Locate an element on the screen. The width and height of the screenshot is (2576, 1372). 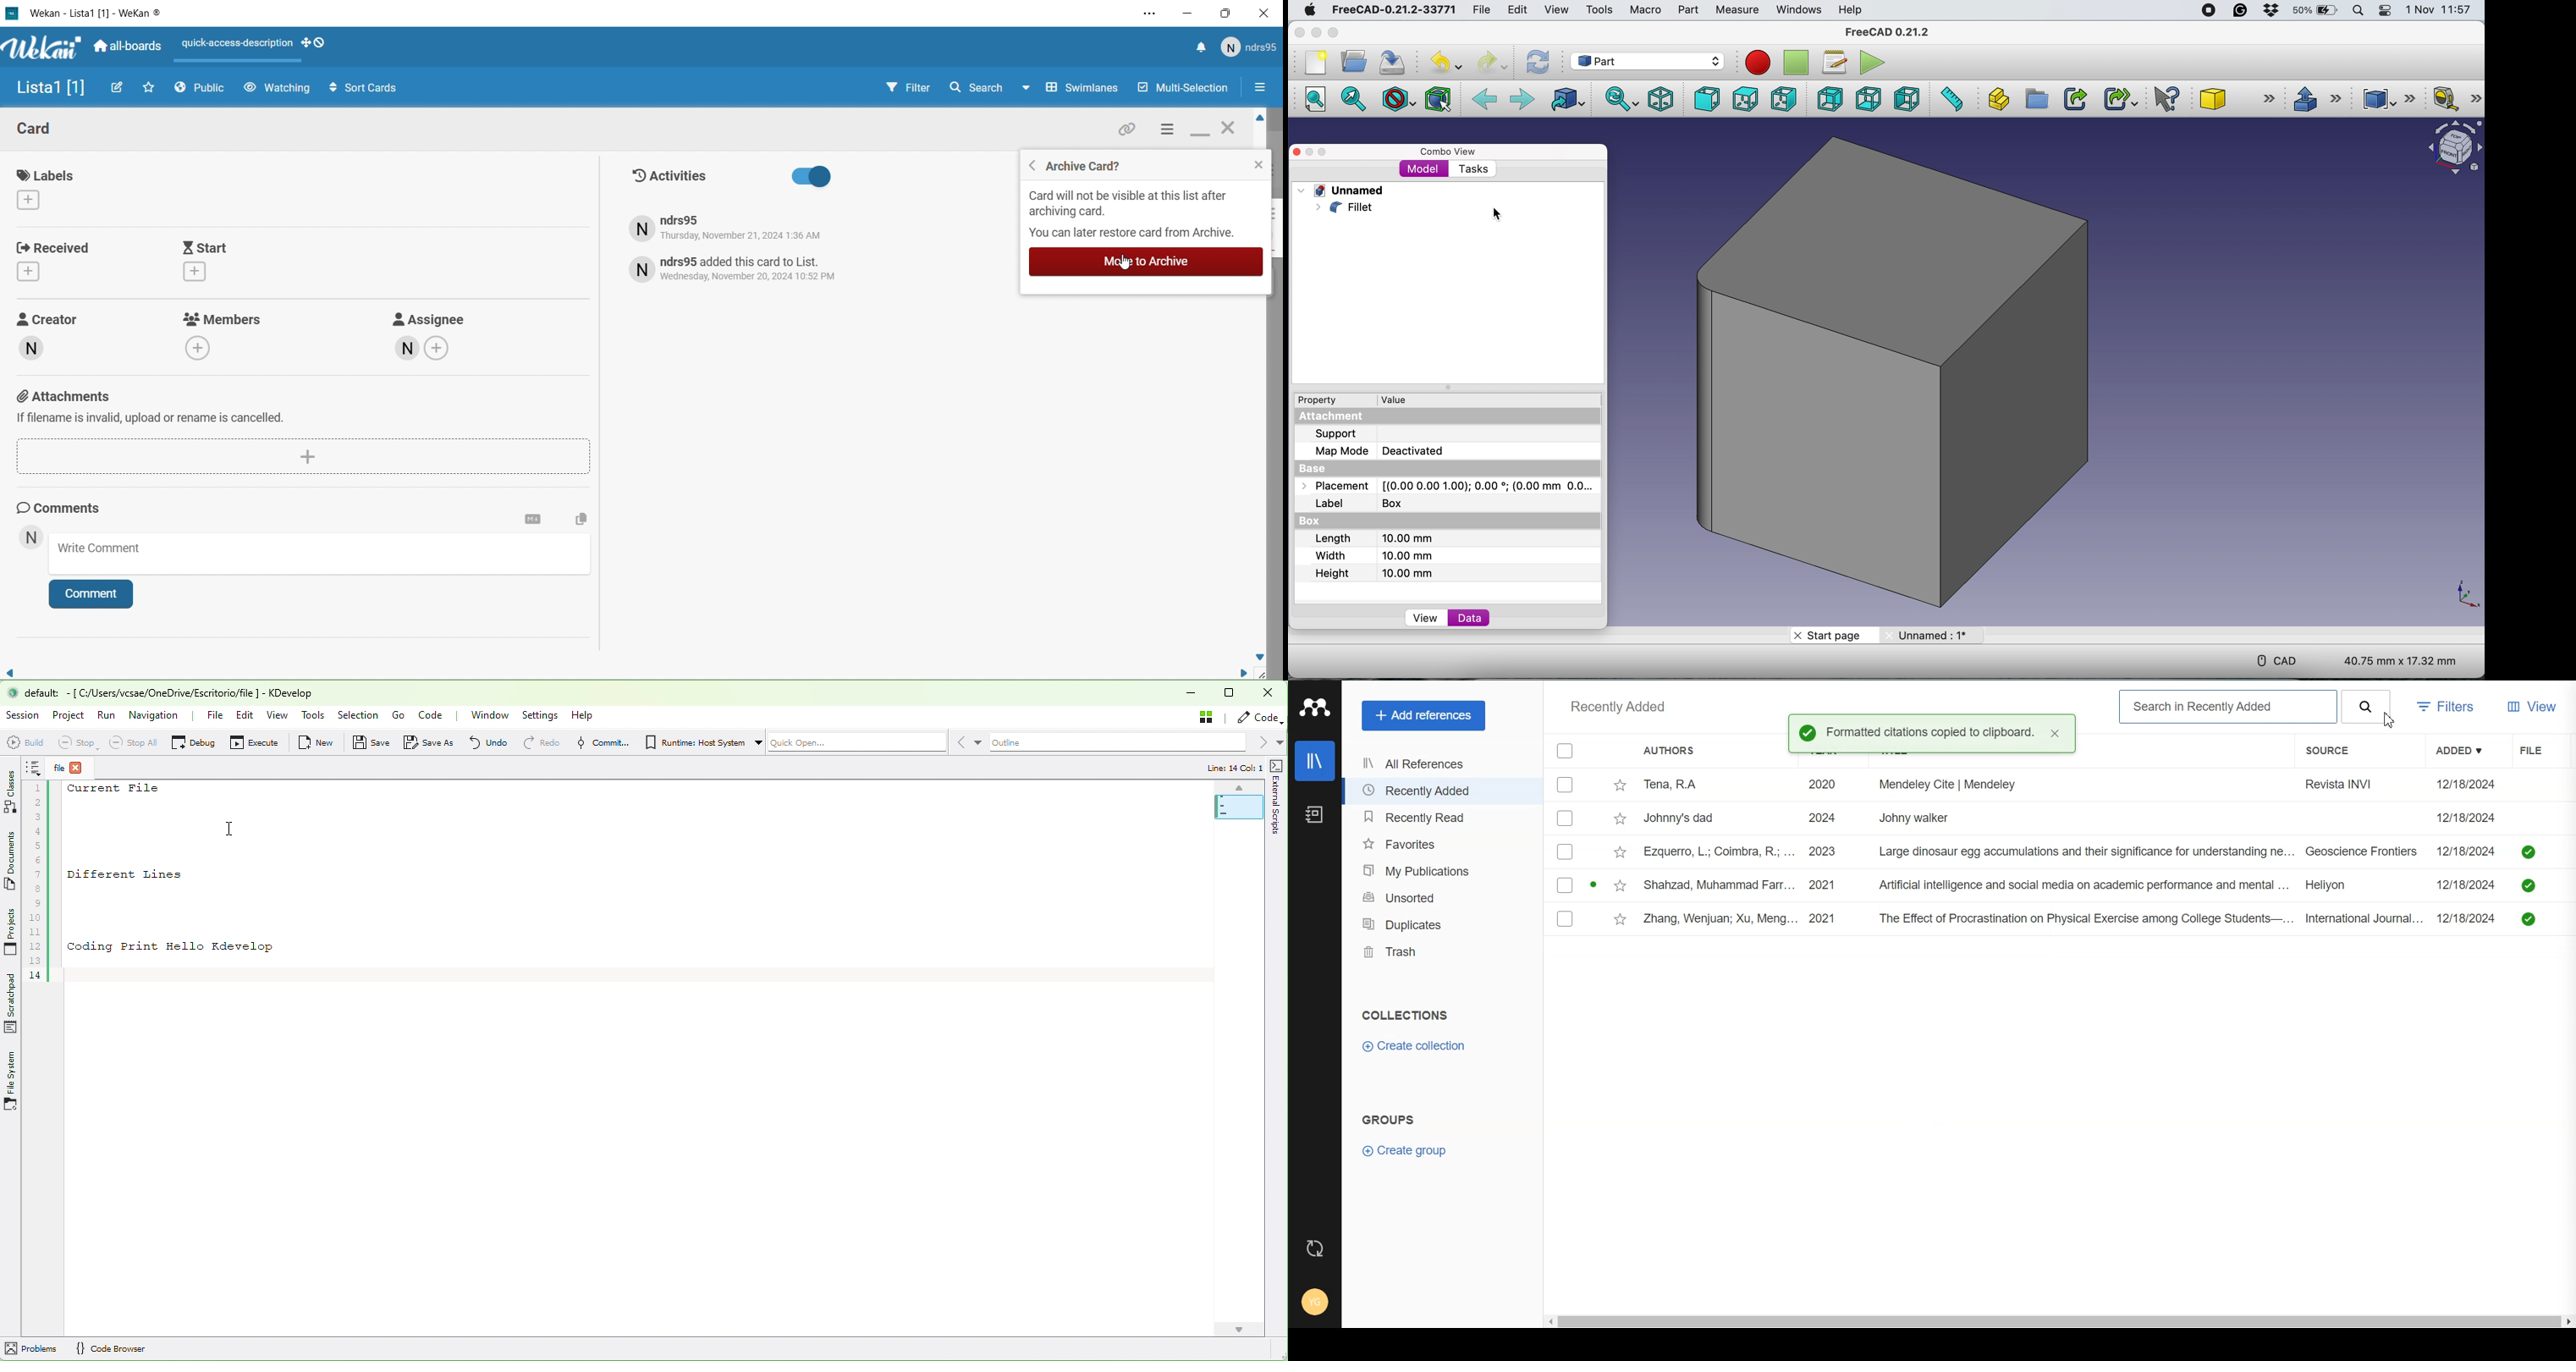
view is located at coordinates (1427, 618).